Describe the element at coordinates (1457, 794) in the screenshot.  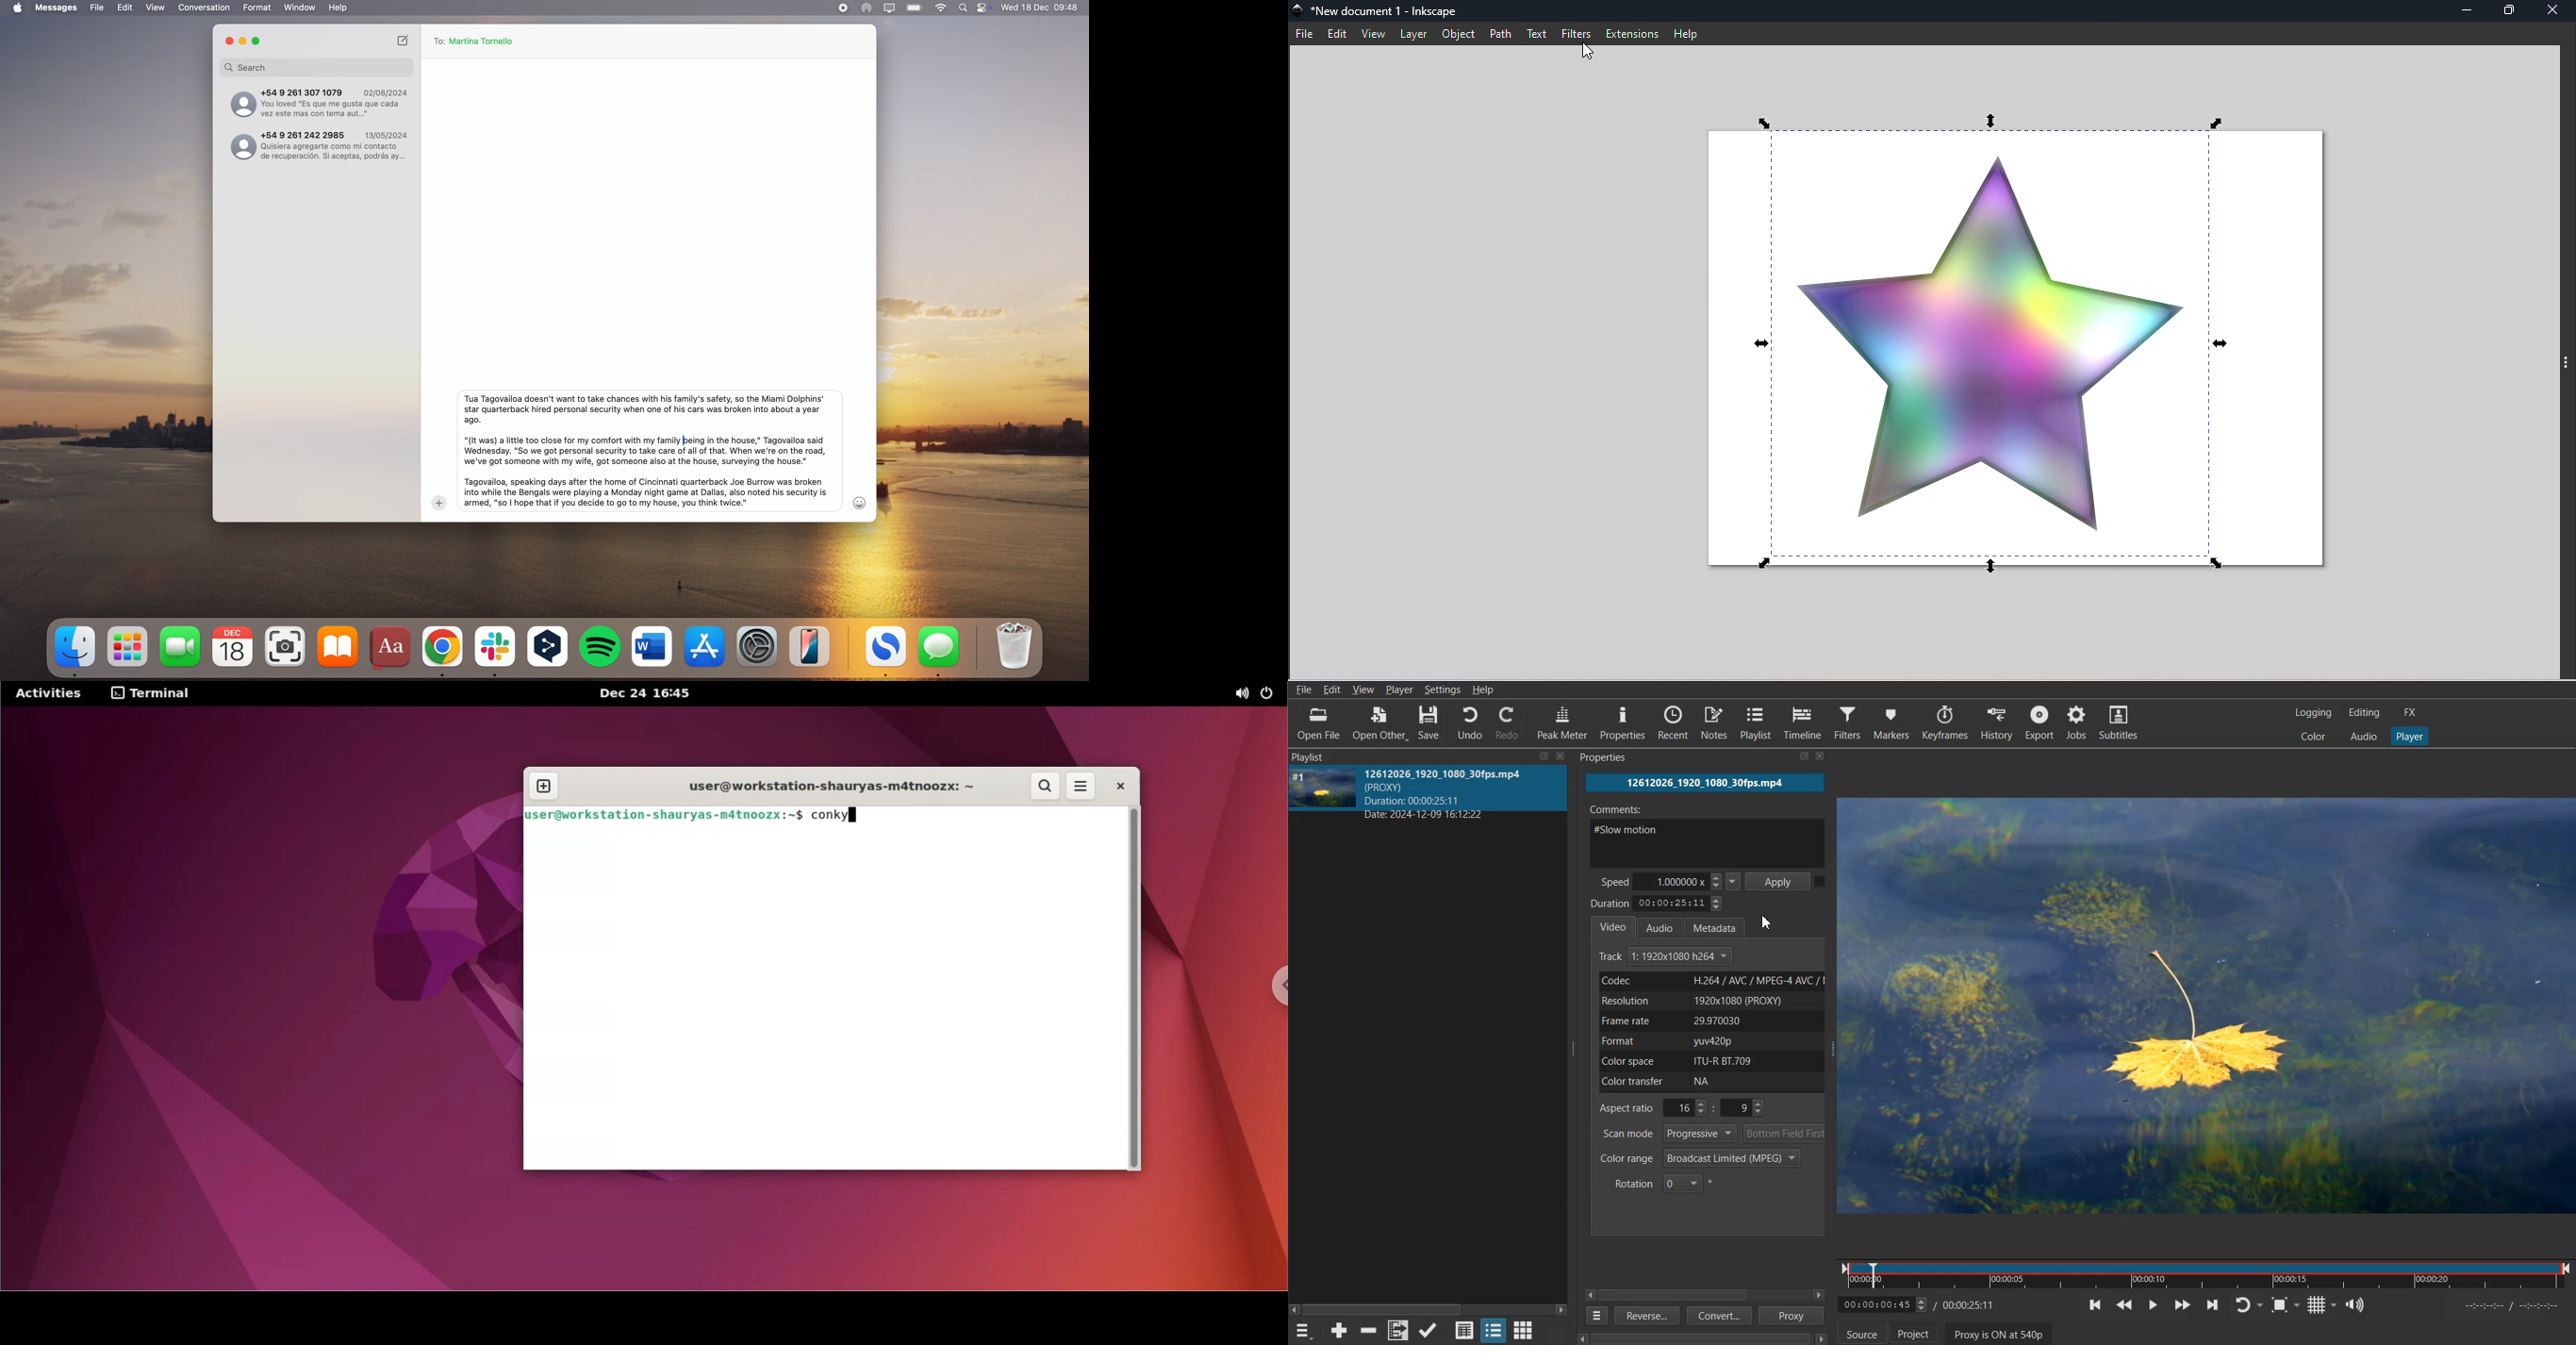
I see `MP4 info` at that location.